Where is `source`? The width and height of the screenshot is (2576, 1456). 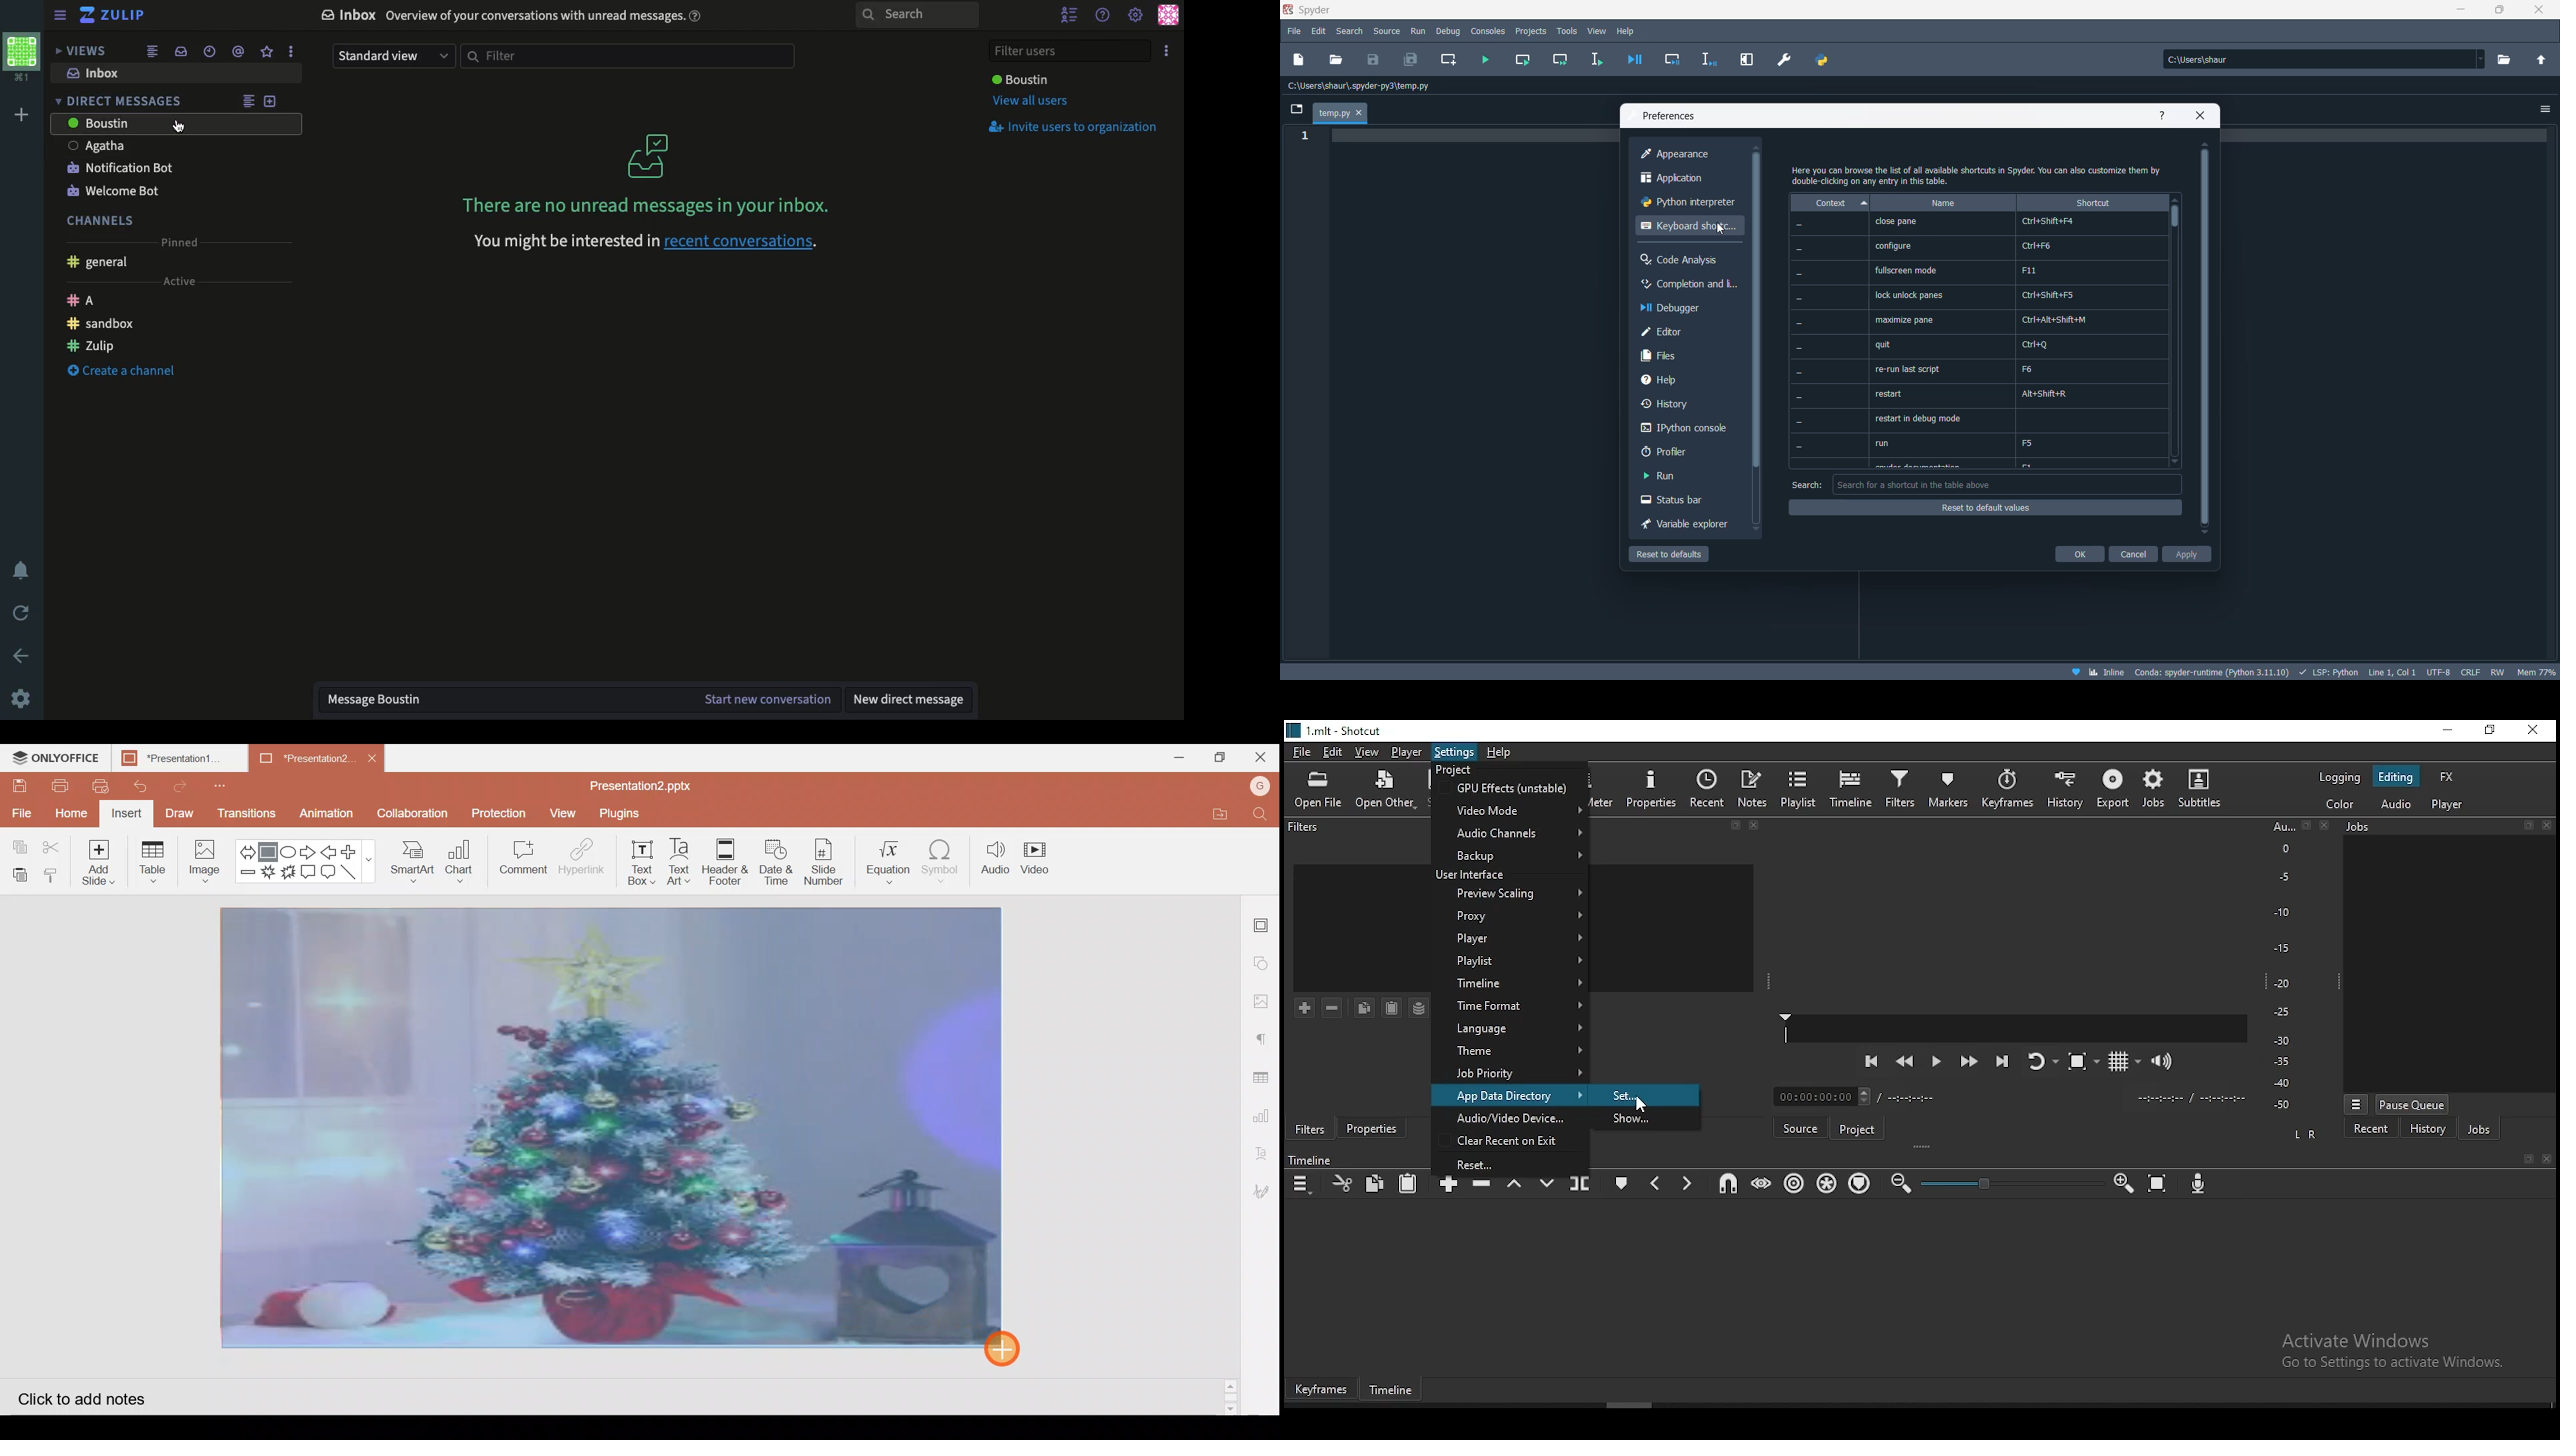 source is located at coordinates (1387, 33).